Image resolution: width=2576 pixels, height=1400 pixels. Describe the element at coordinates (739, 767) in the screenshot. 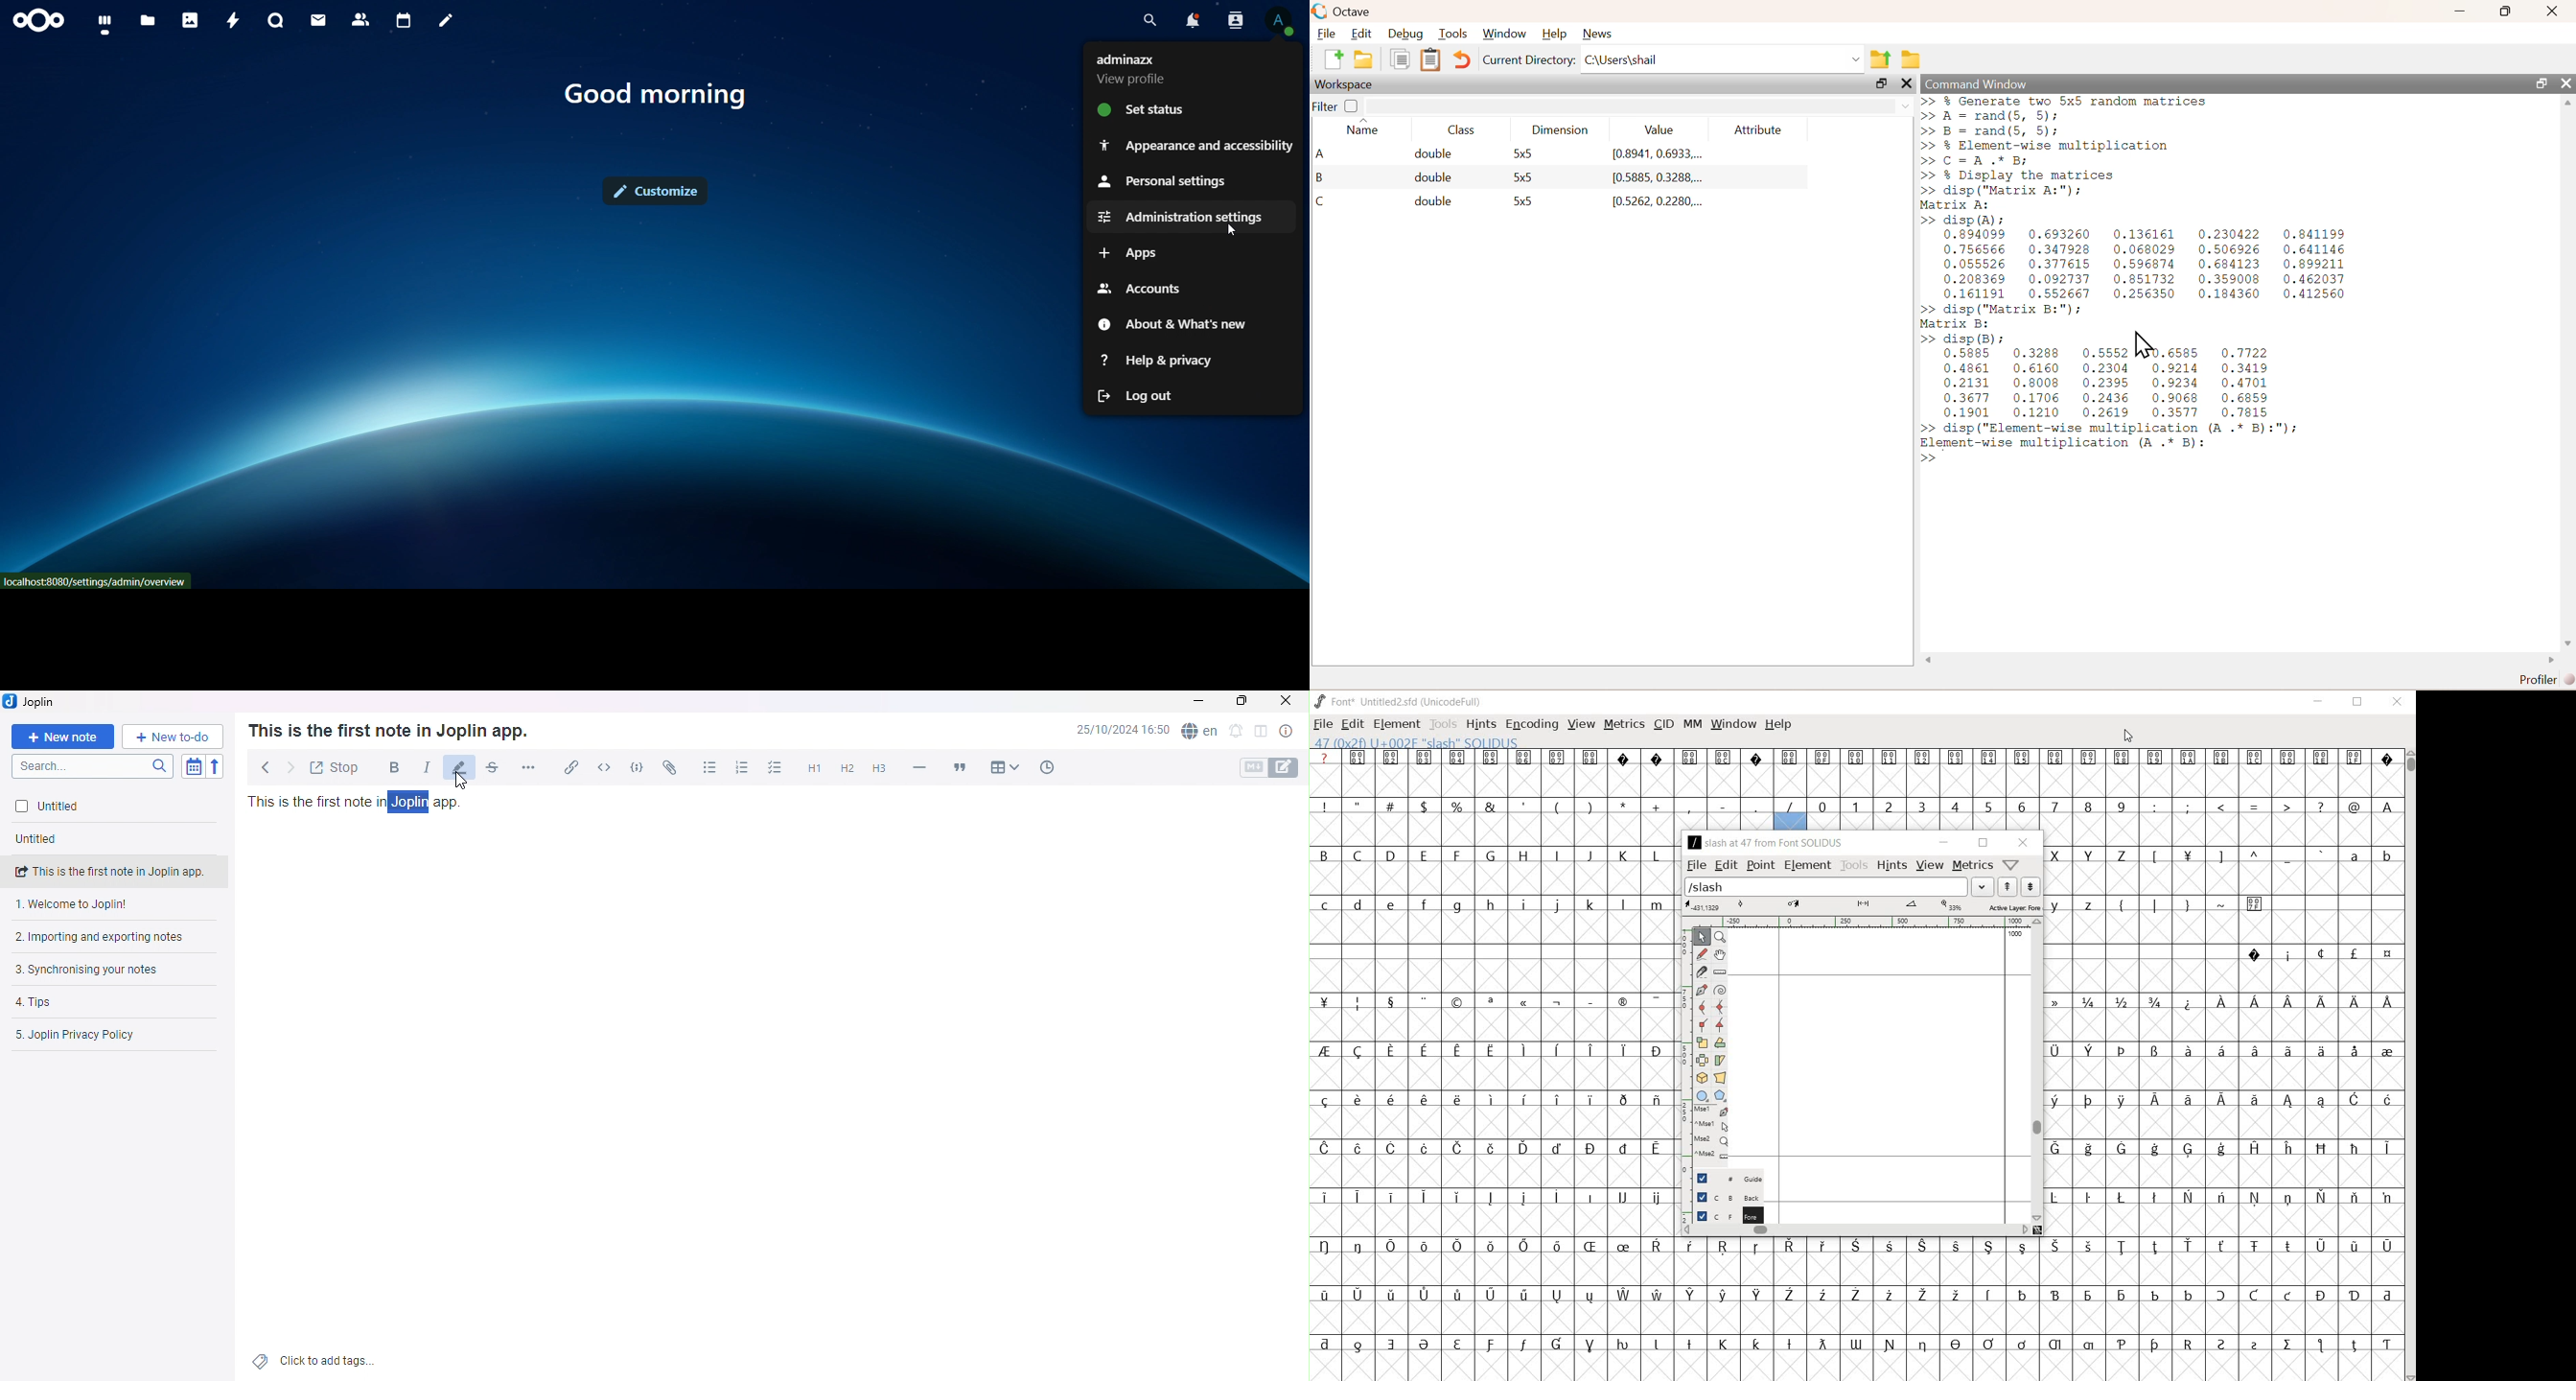

I see `Numbered list` at that location.